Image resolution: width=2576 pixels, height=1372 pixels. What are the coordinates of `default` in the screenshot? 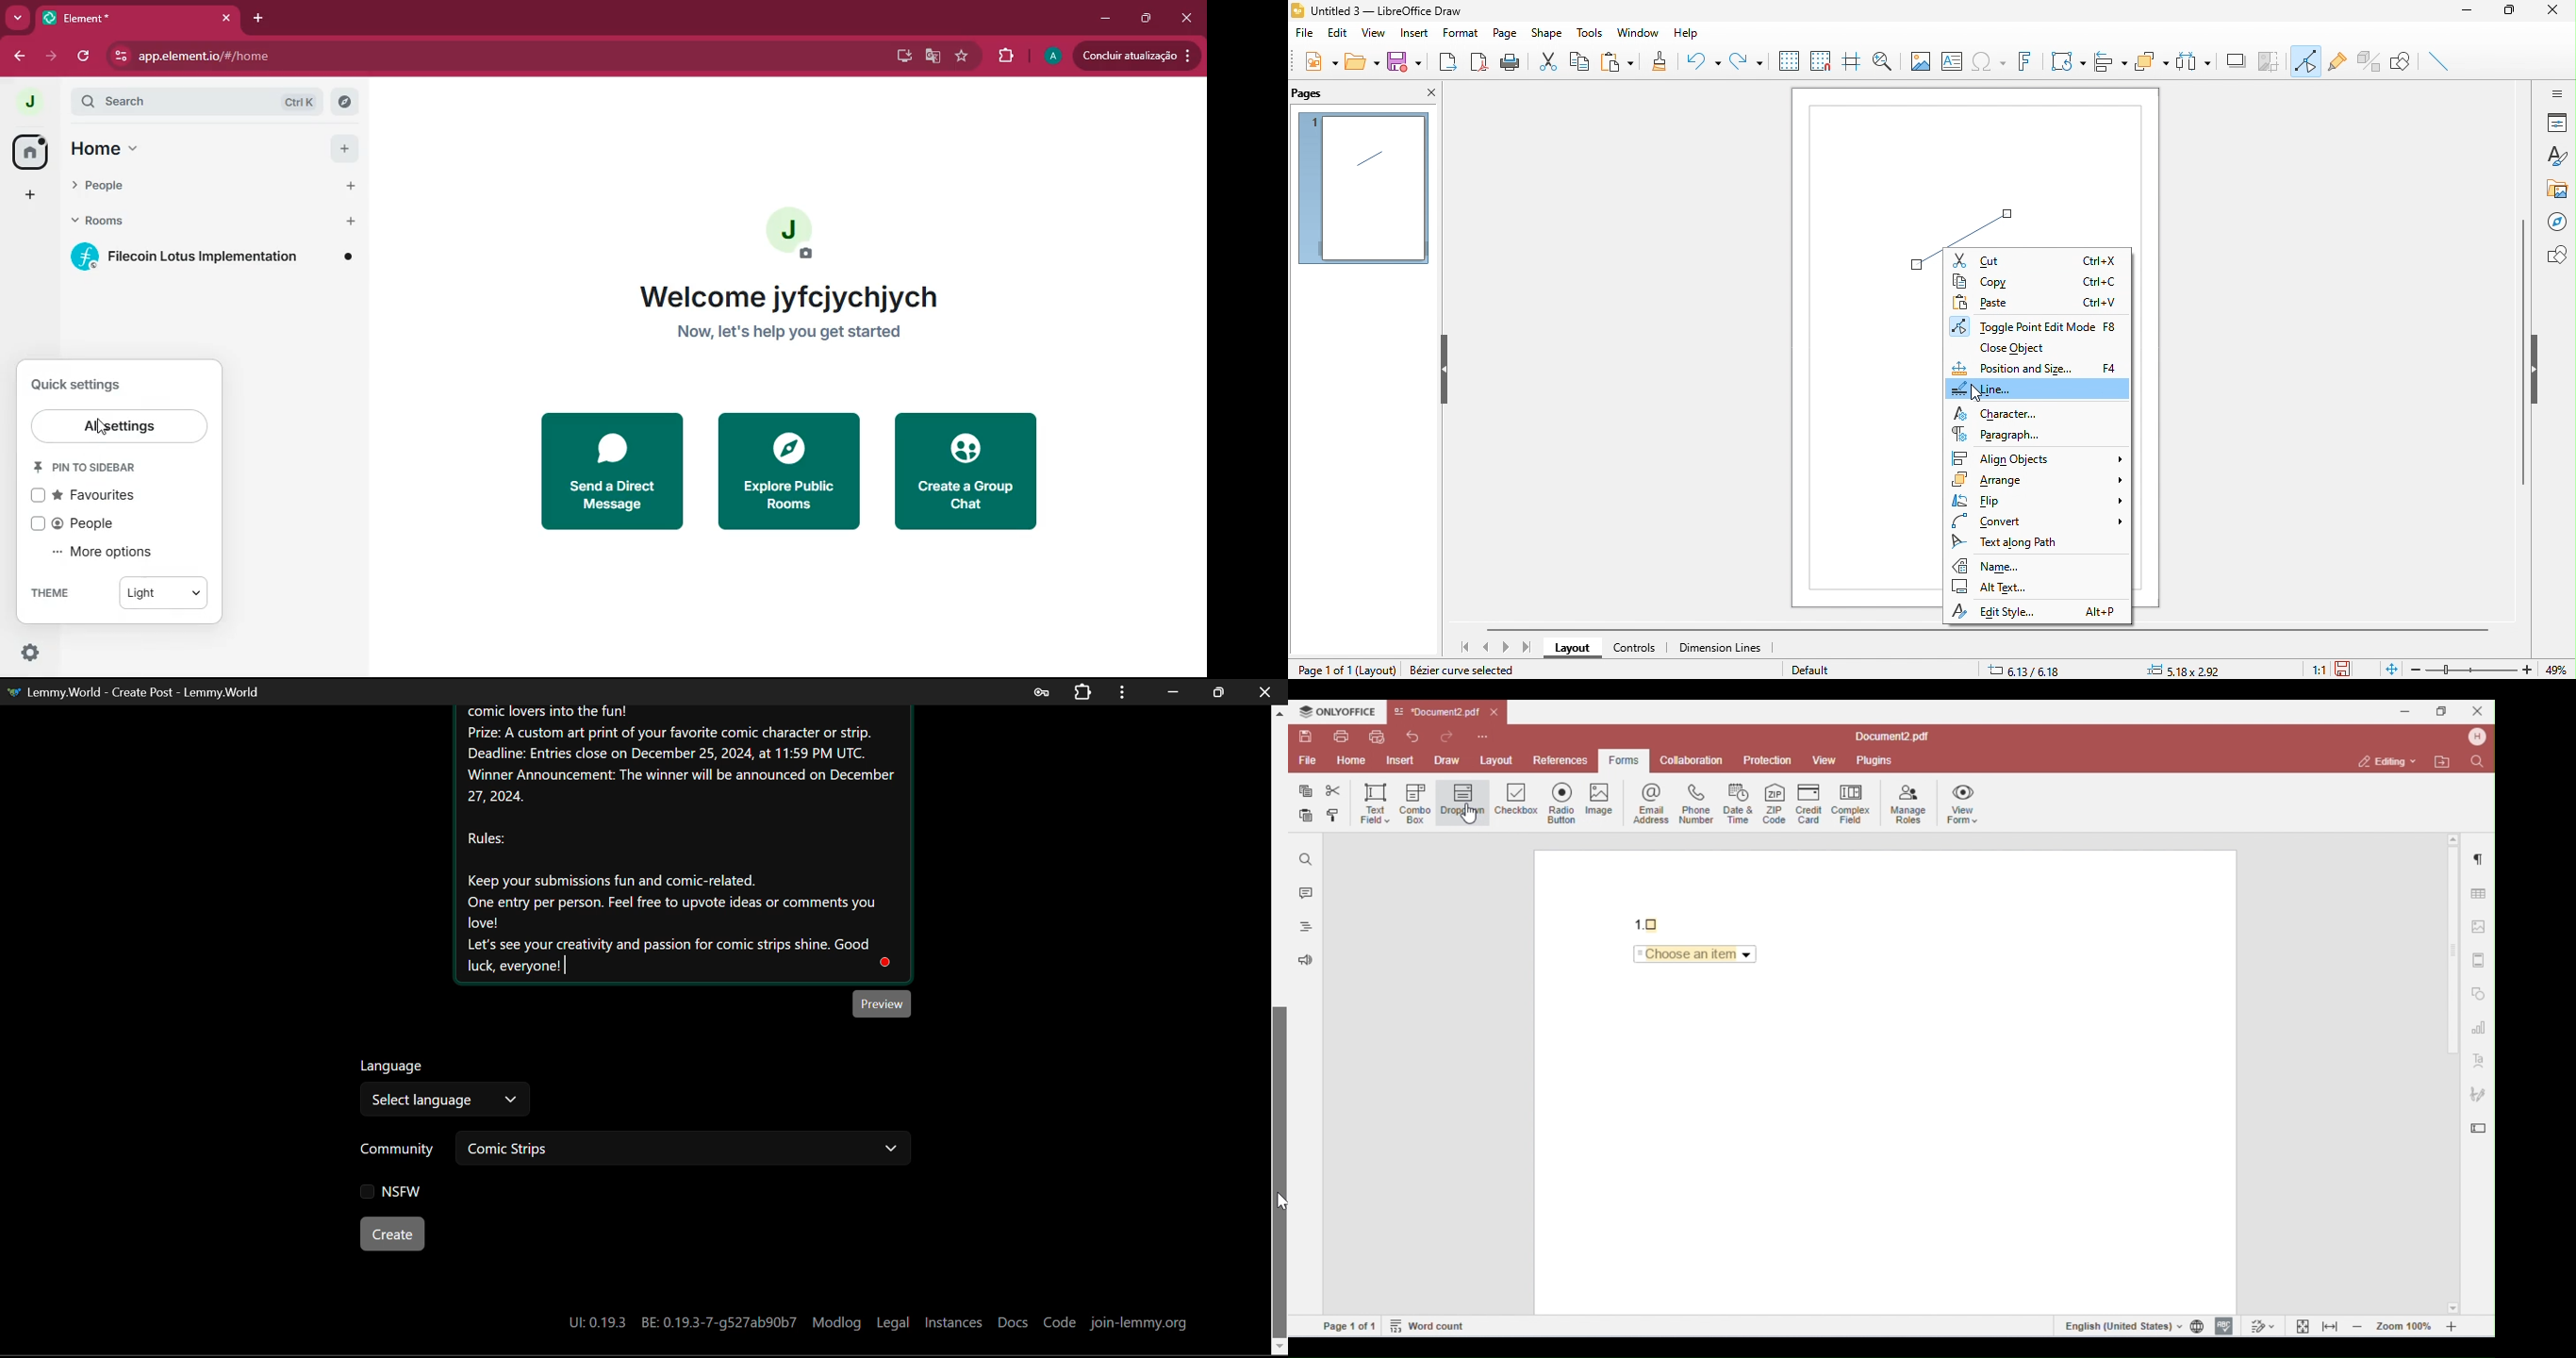 It's located at (1833, 671).